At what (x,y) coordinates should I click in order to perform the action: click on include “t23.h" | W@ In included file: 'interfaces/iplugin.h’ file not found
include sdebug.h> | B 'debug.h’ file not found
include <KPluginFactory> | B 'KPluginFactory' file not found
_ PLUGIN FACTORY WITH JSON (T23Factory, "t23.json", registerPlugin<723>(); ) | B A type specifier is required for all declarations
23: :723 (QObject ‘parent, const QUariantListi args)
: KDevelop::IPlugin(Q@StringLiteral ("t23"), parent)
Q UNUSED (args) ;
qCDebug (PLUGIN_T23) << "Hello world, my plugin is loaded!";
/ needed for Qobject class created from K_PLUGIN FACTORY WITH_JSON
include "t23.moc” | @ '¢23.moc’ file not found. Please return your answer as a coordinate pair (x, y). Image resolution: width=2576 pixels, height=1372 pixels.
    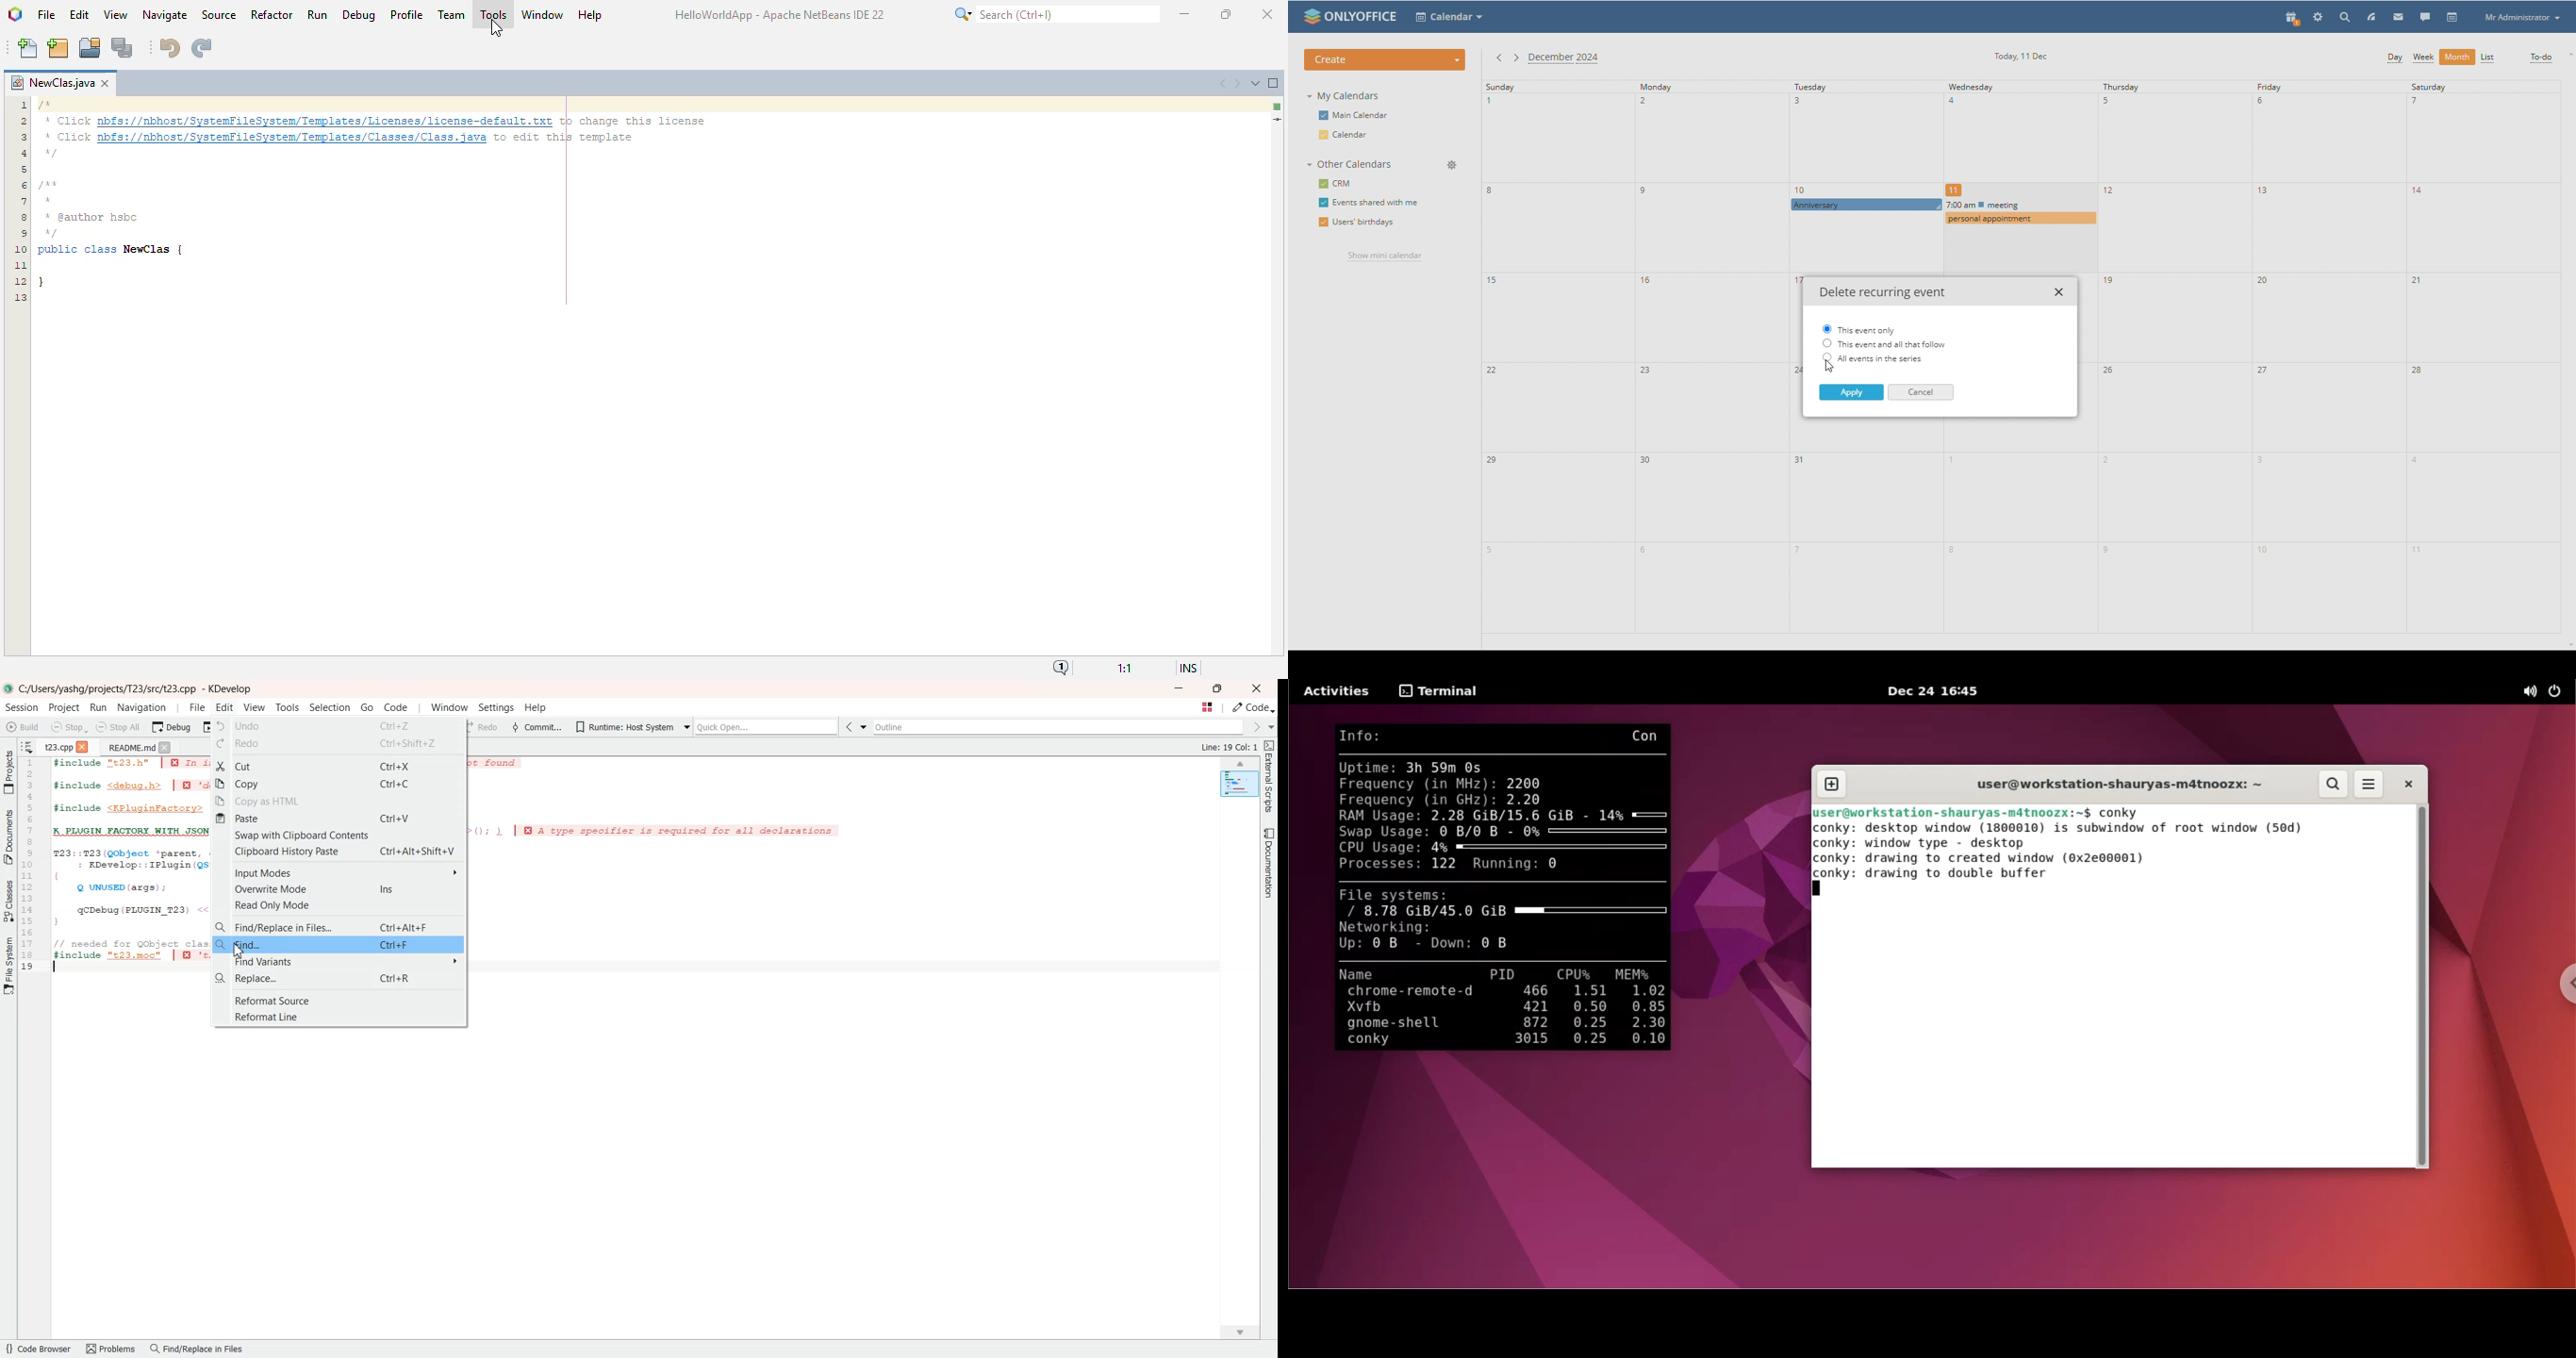
    Looking at the image, I should click on (130, 865).